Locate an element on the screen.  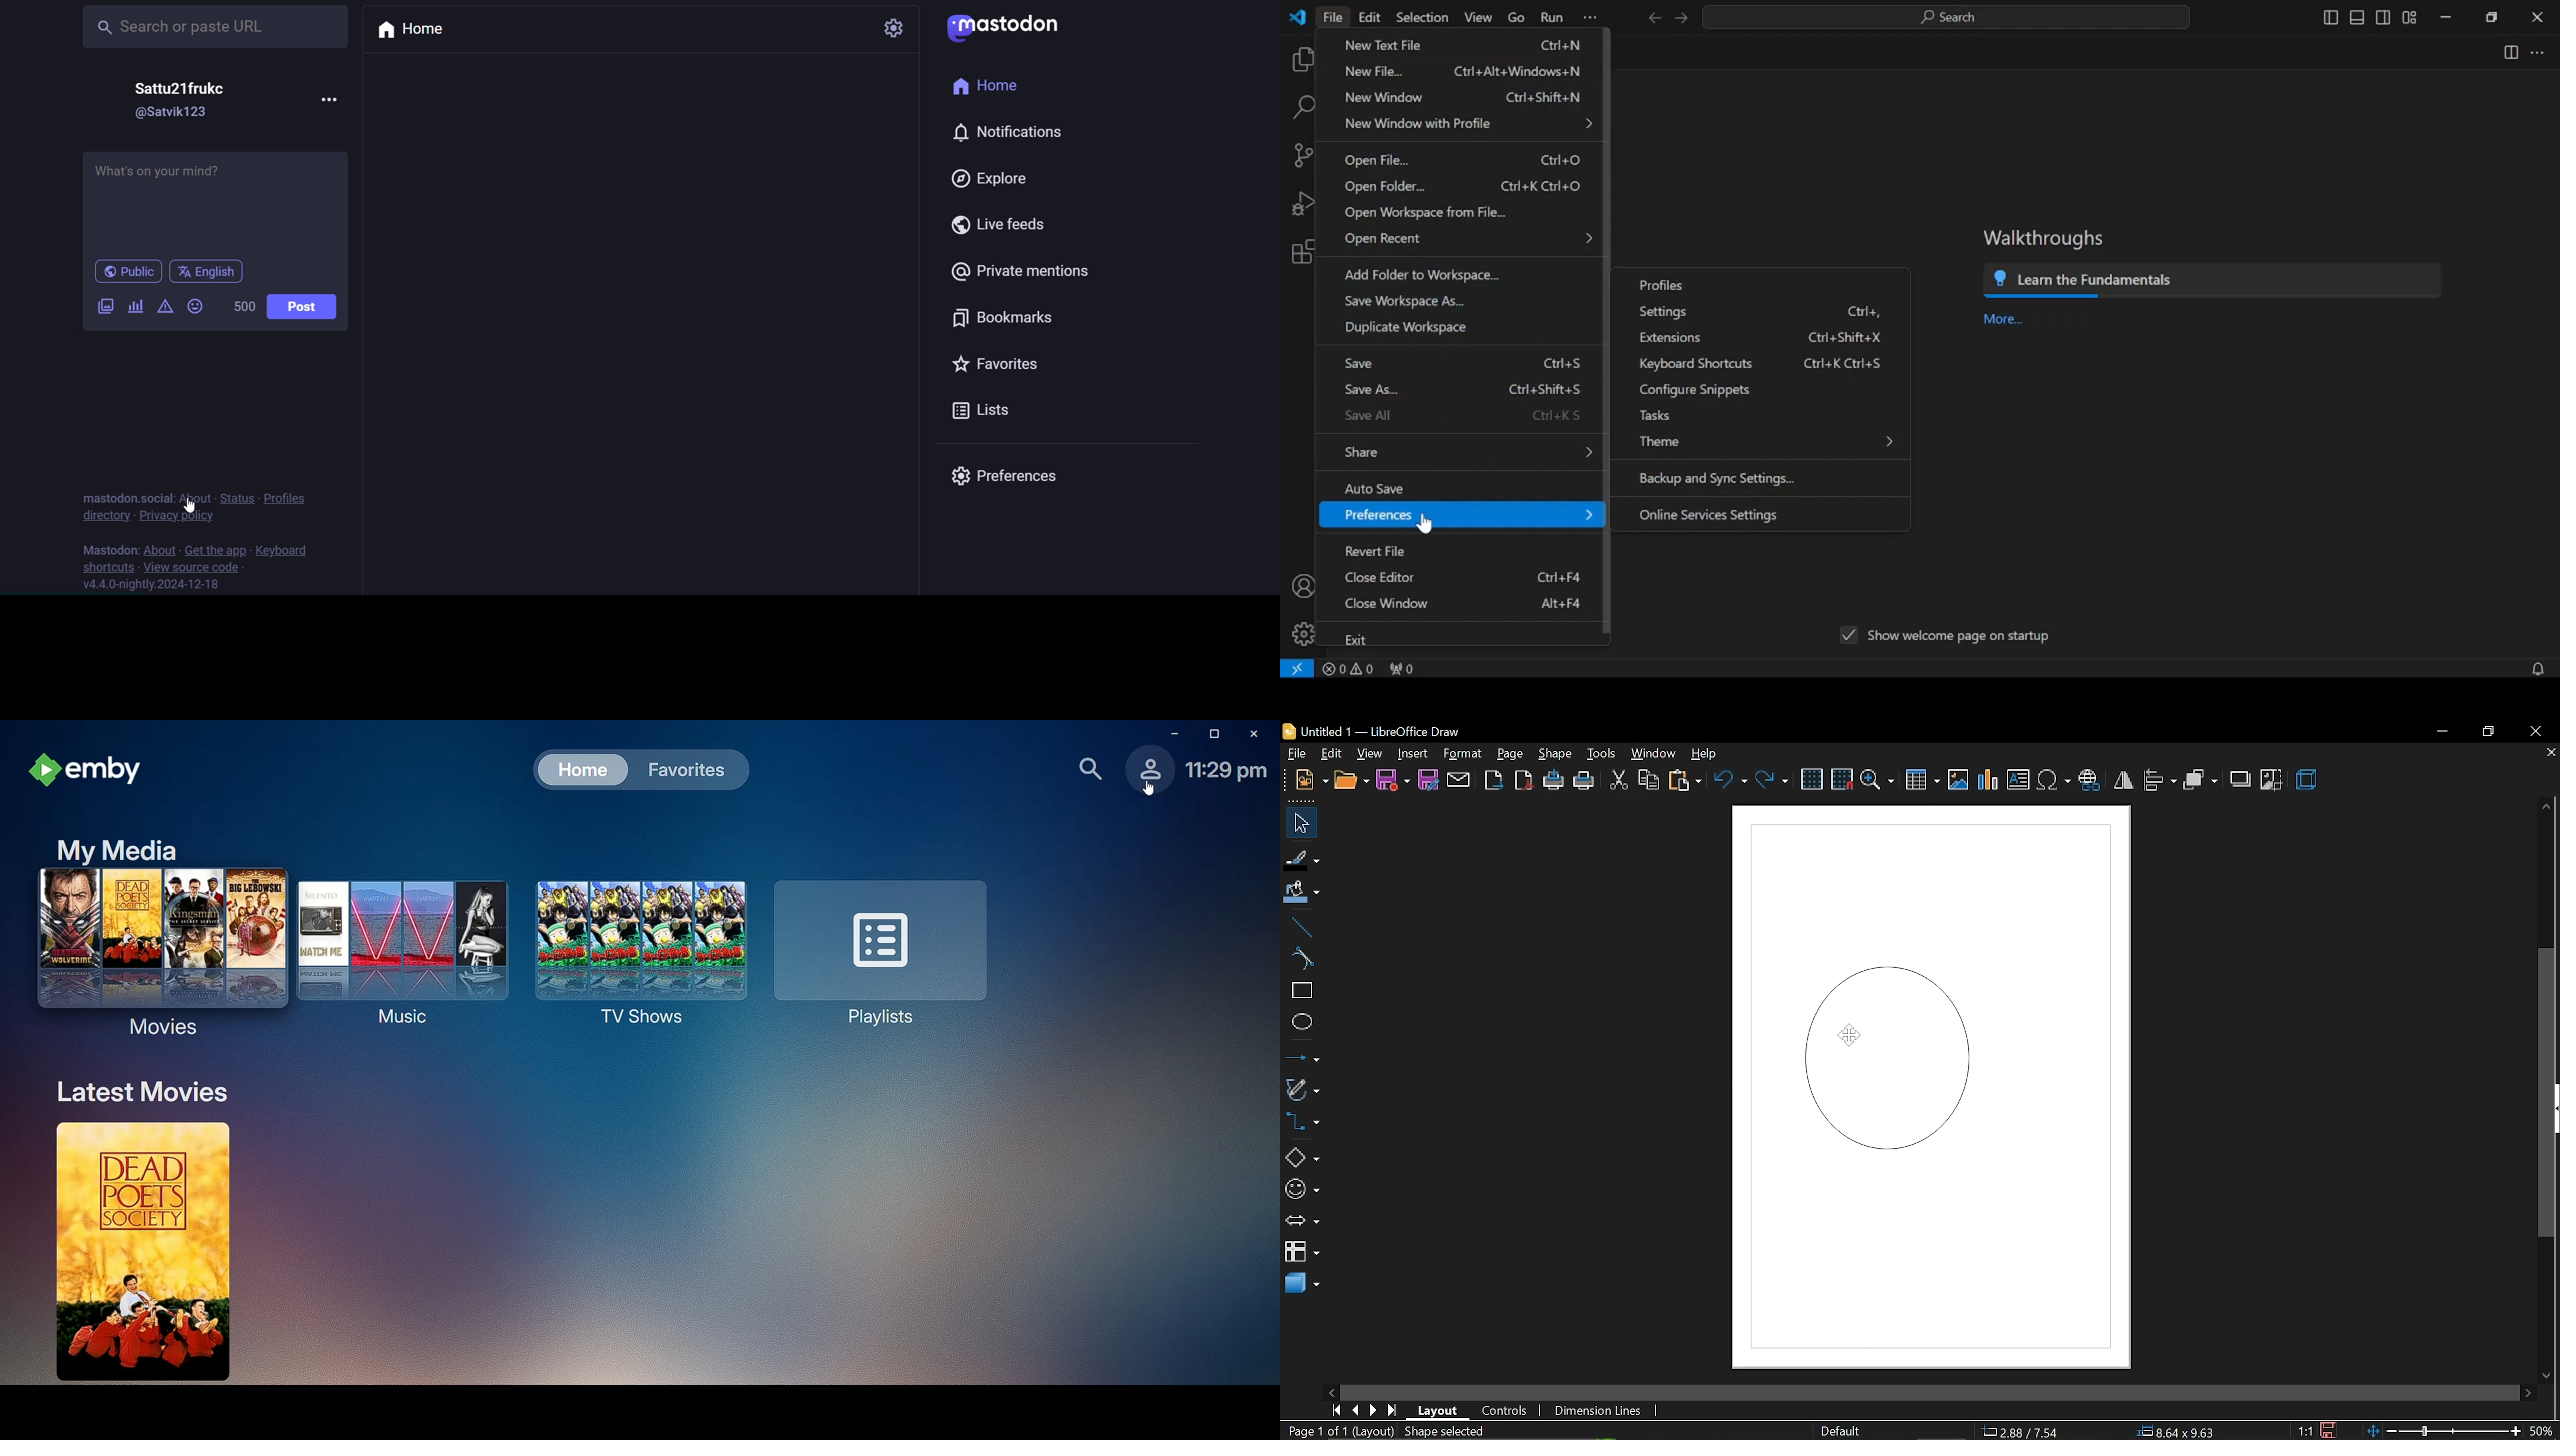
close current tab is located at coordinates (2549, 755).